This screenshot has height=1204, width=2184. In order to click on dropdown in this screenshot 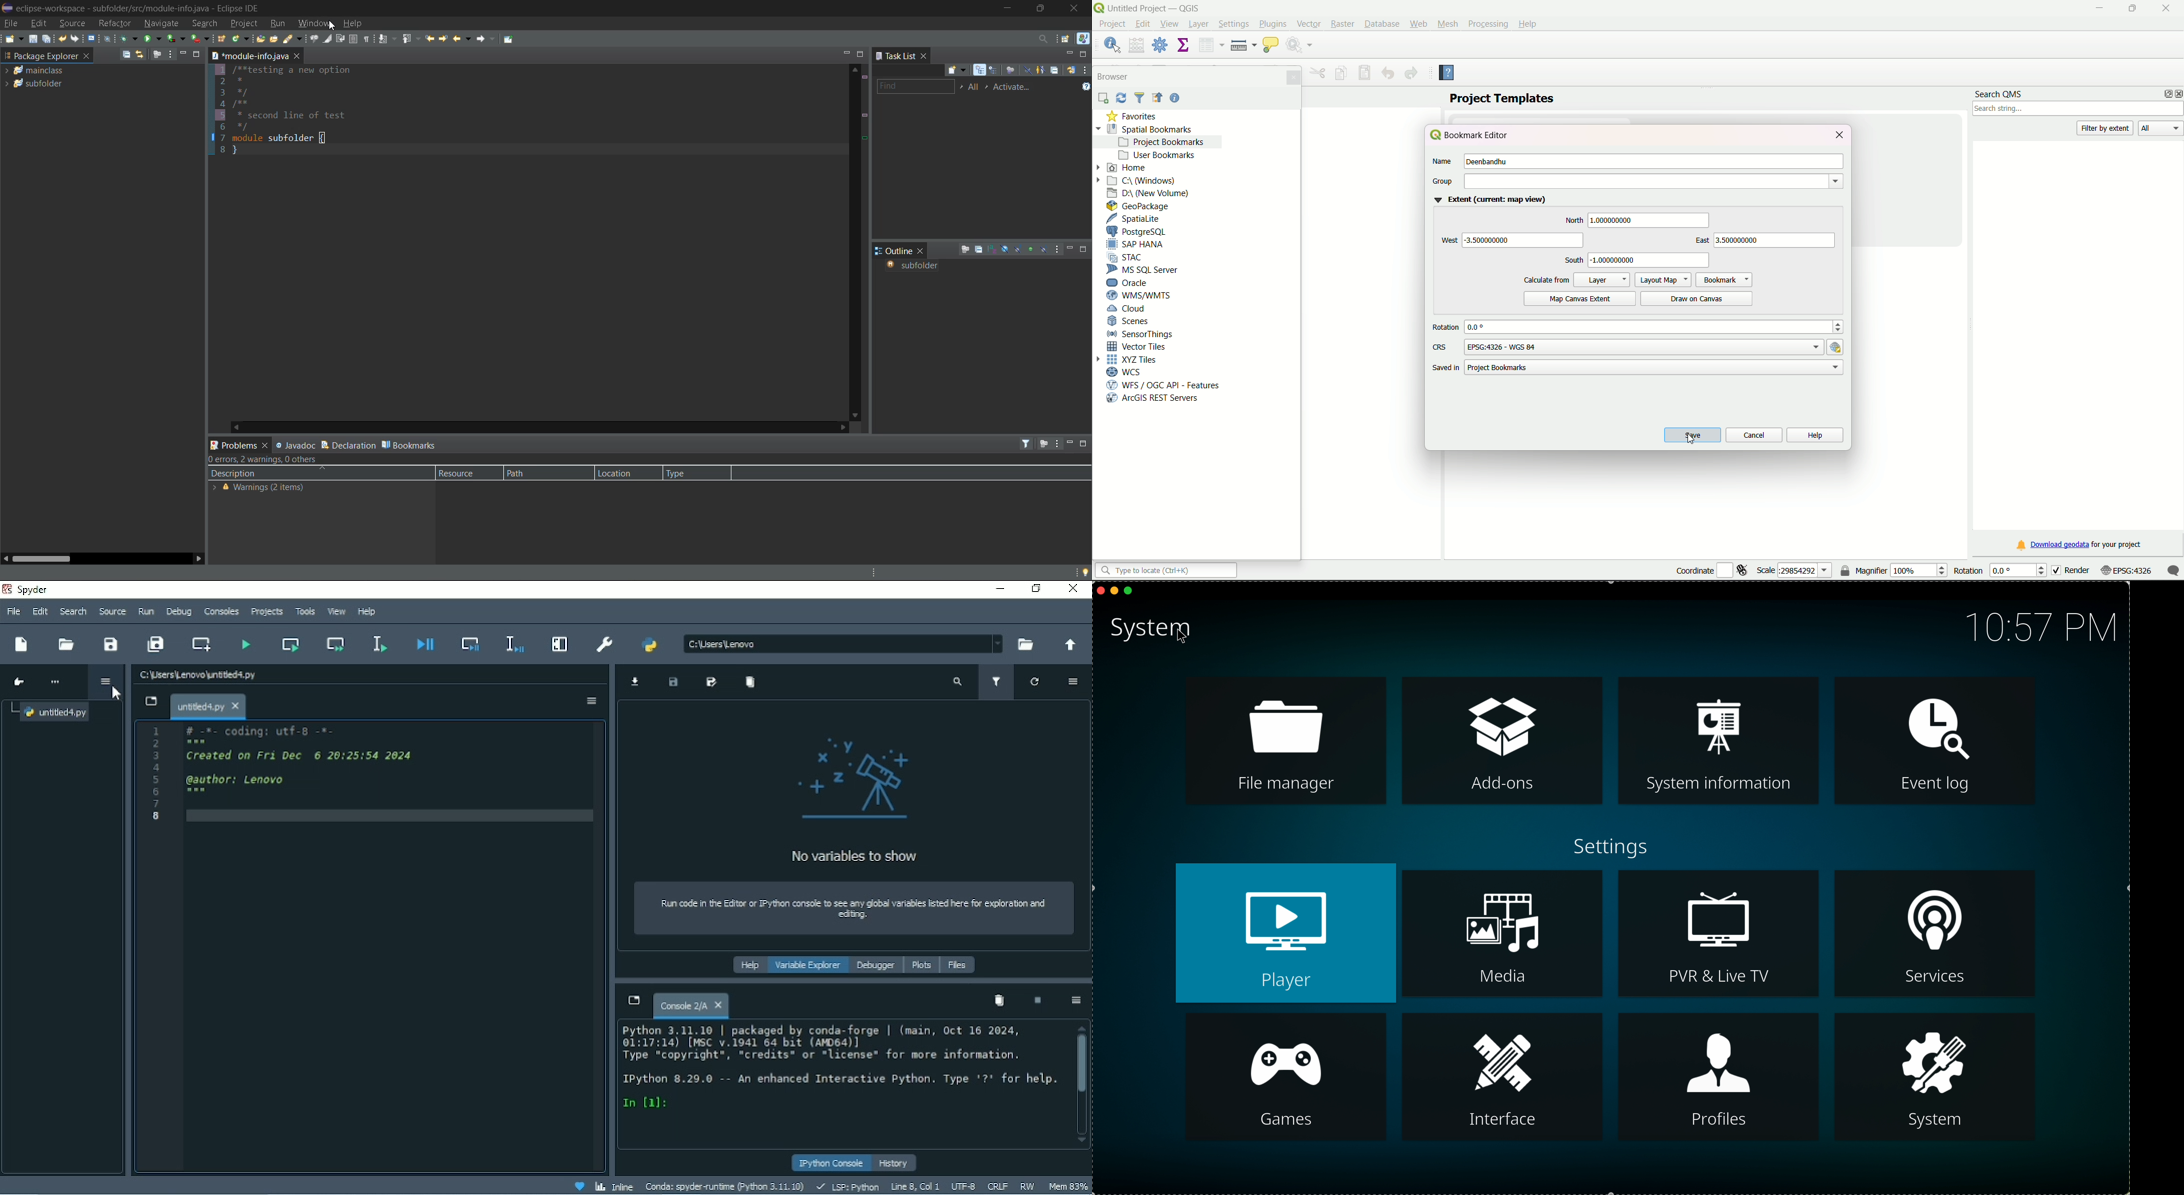, I will do `click(997, 641)`.